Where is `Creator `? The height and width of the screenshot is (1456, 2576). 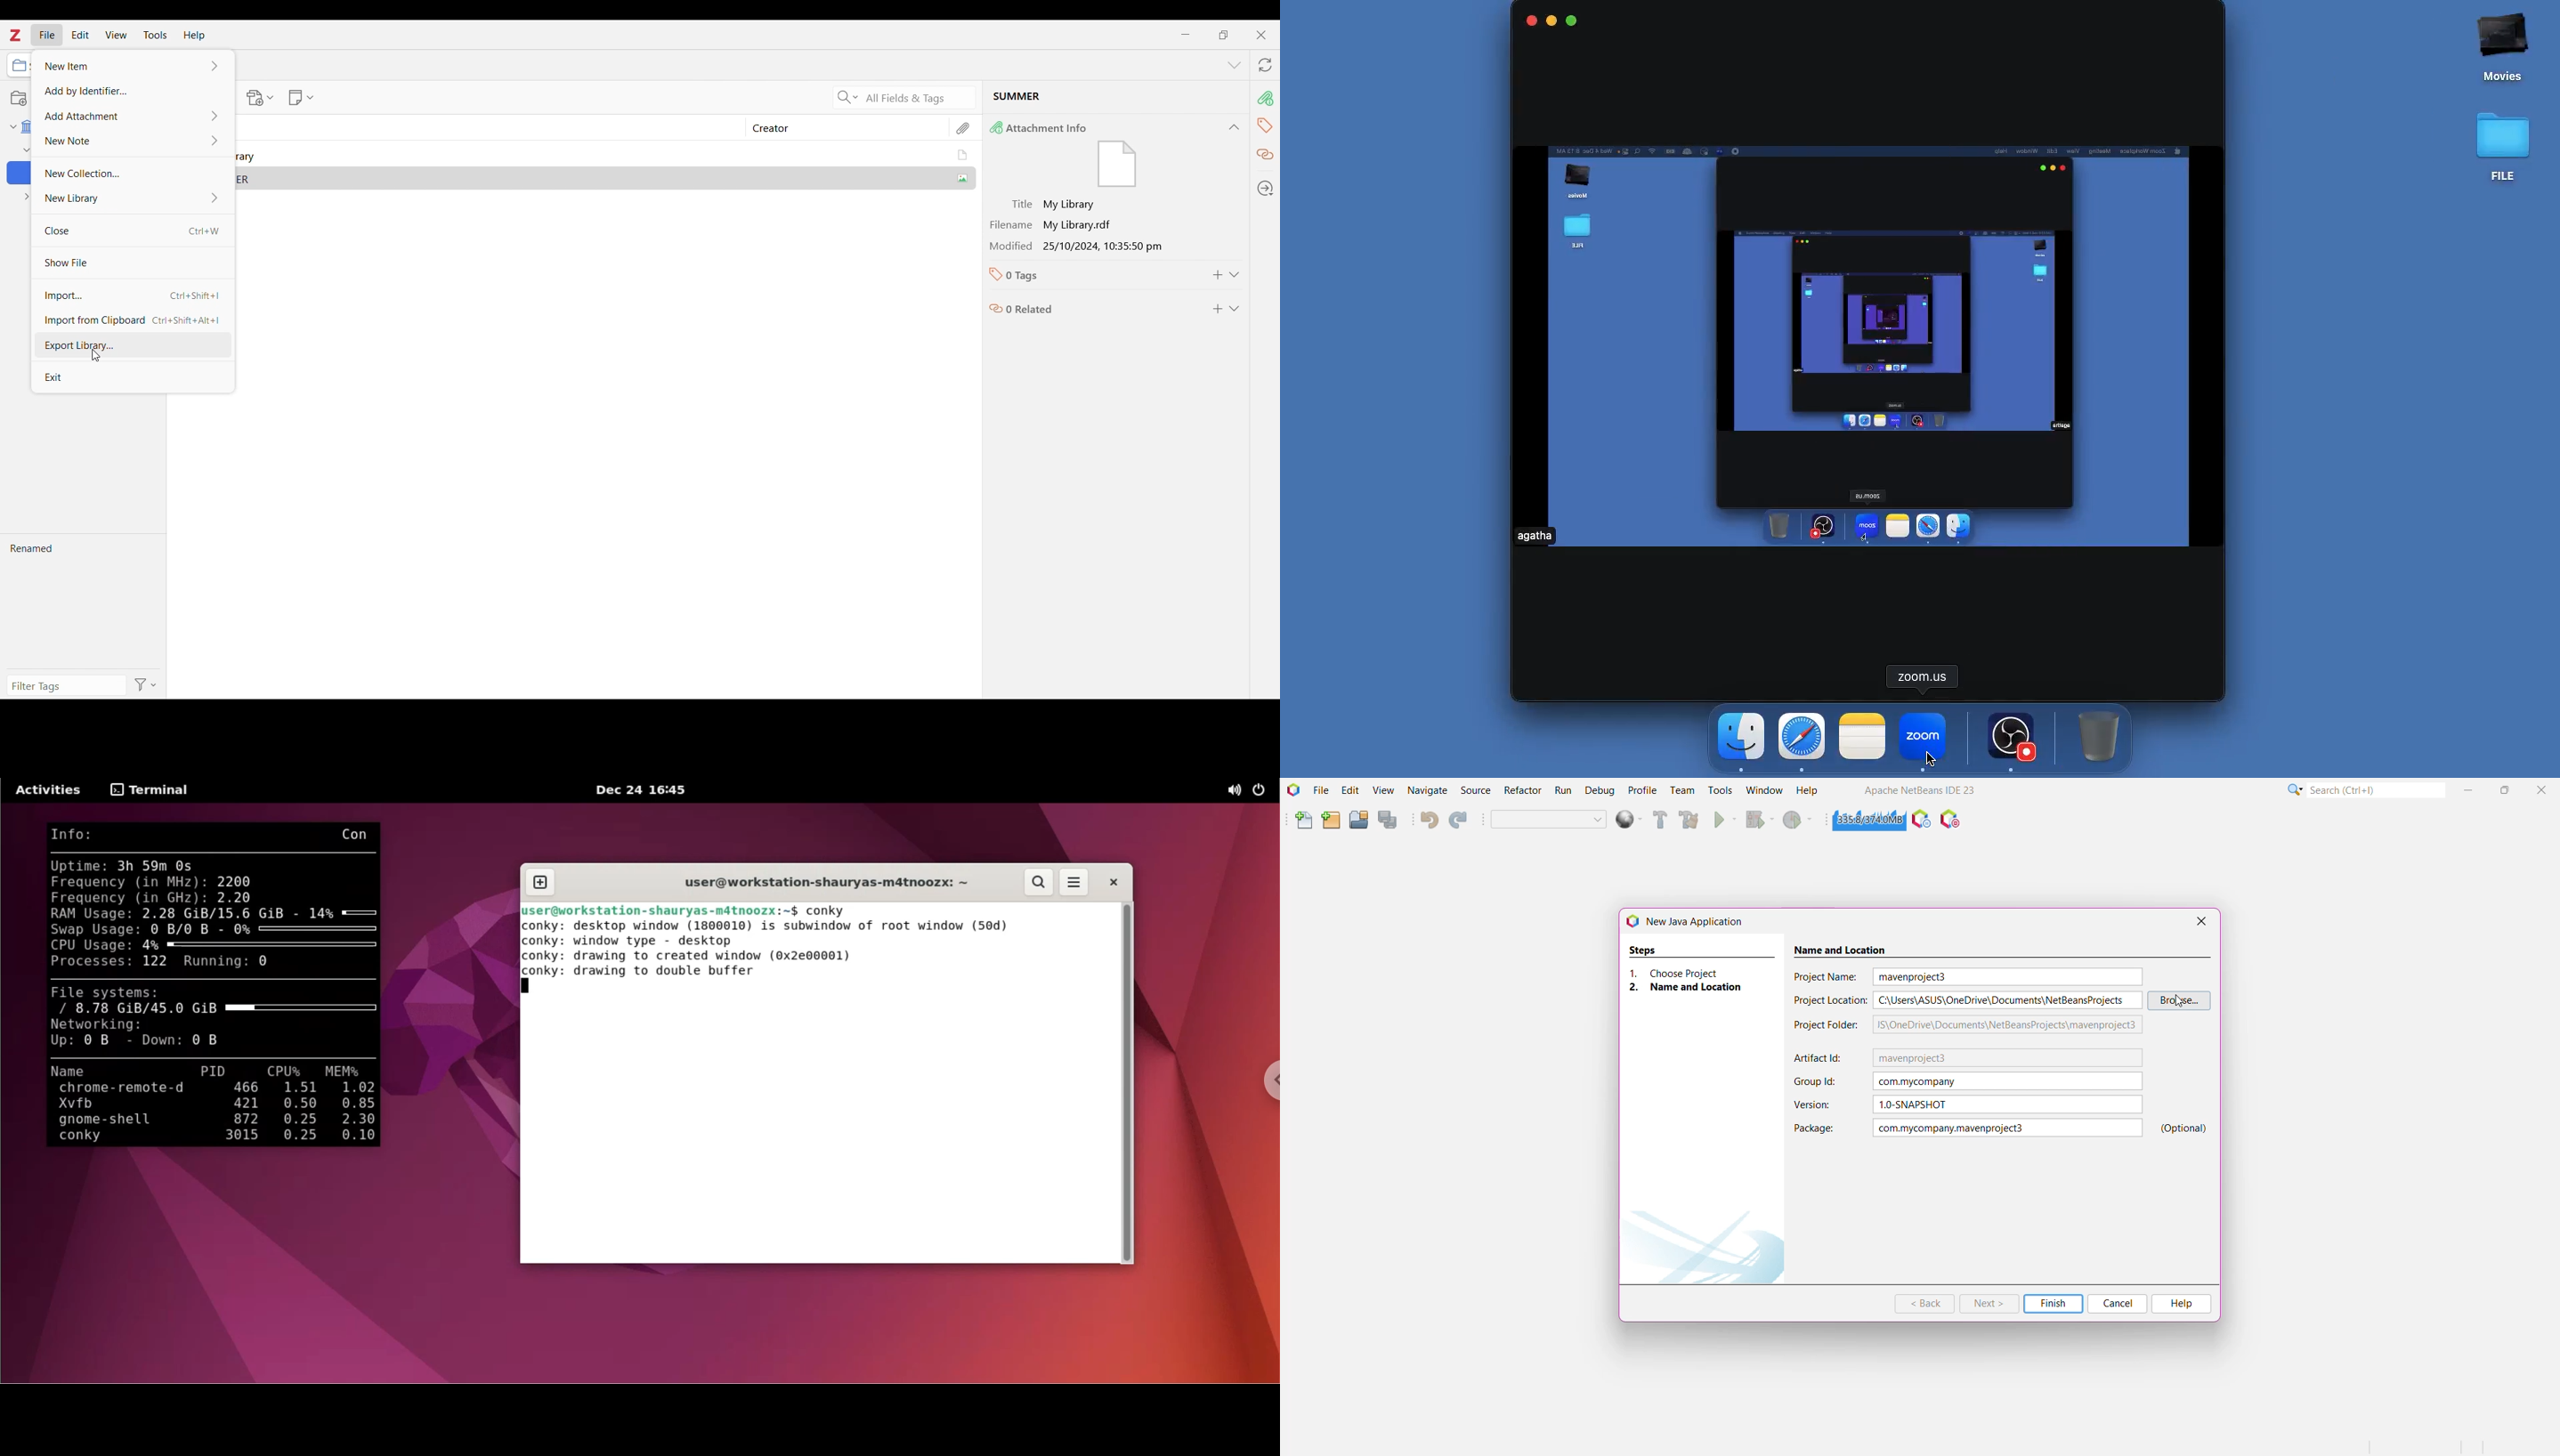
Creator  is located at coordinates (841, 128).